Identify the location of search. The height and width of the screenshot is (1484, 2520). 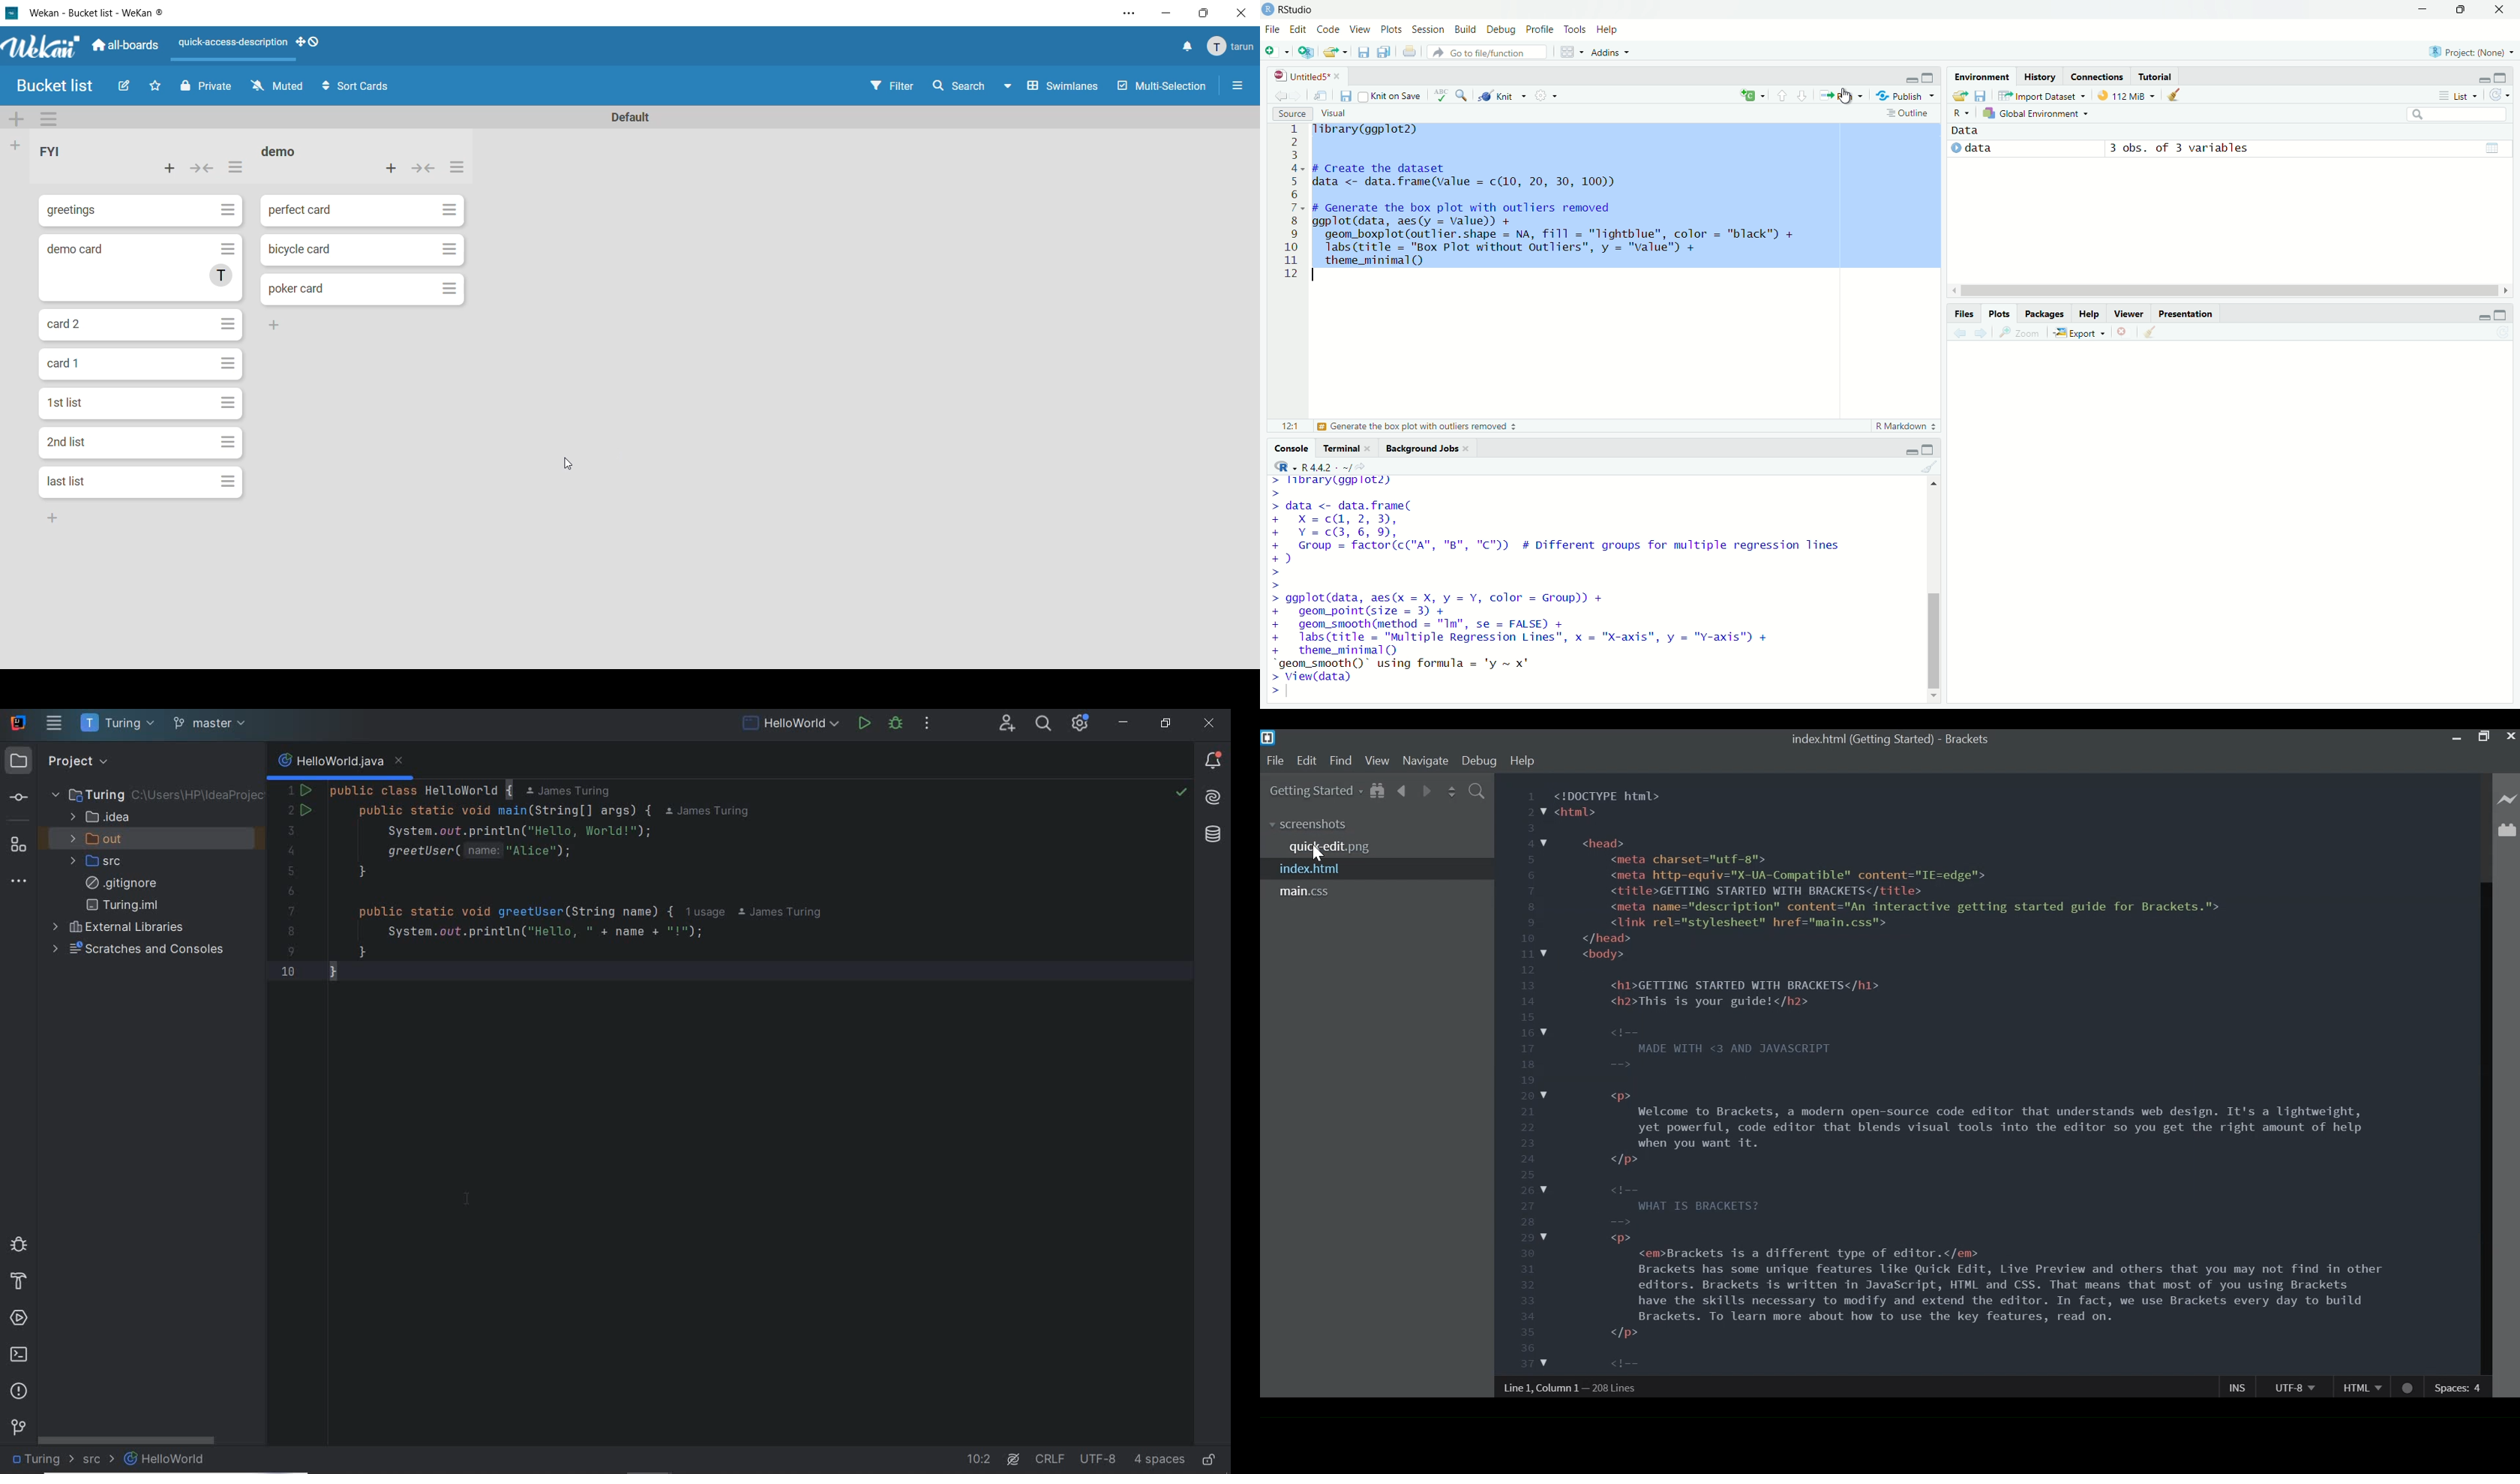
(2447, 112).